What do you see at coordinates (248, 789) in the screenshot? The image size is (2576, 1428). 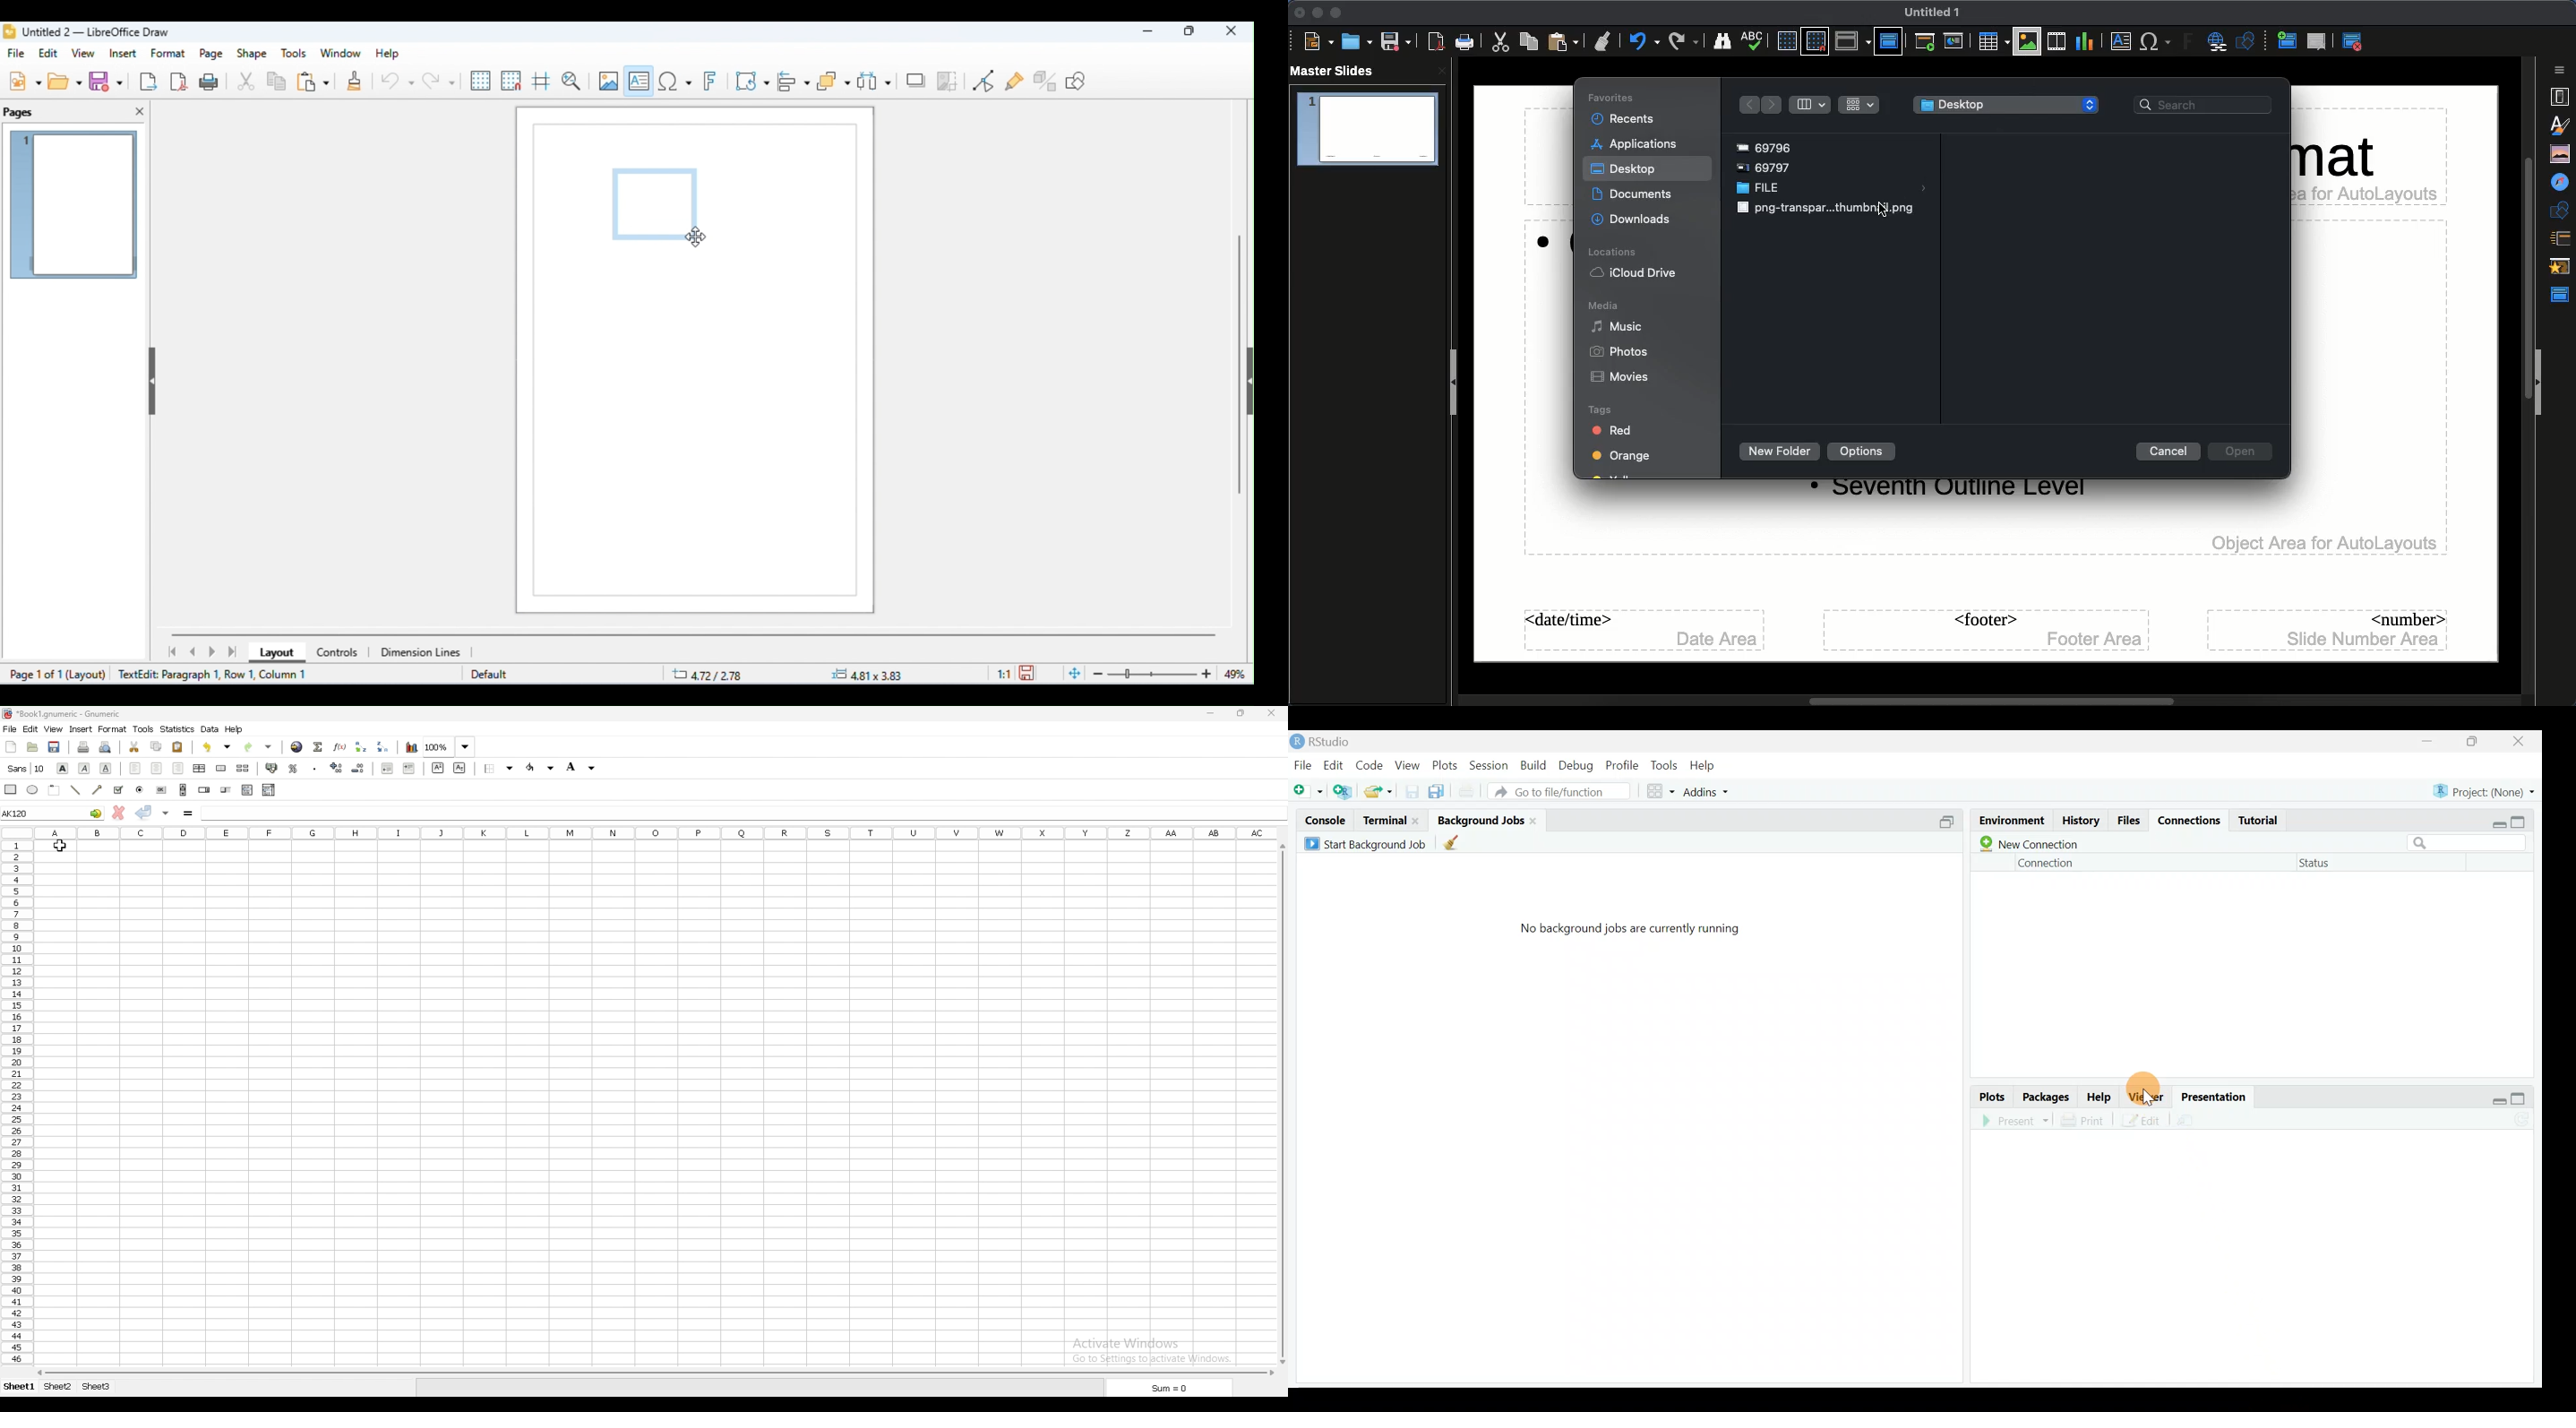 I see `list` at bounding box center [248, 789].